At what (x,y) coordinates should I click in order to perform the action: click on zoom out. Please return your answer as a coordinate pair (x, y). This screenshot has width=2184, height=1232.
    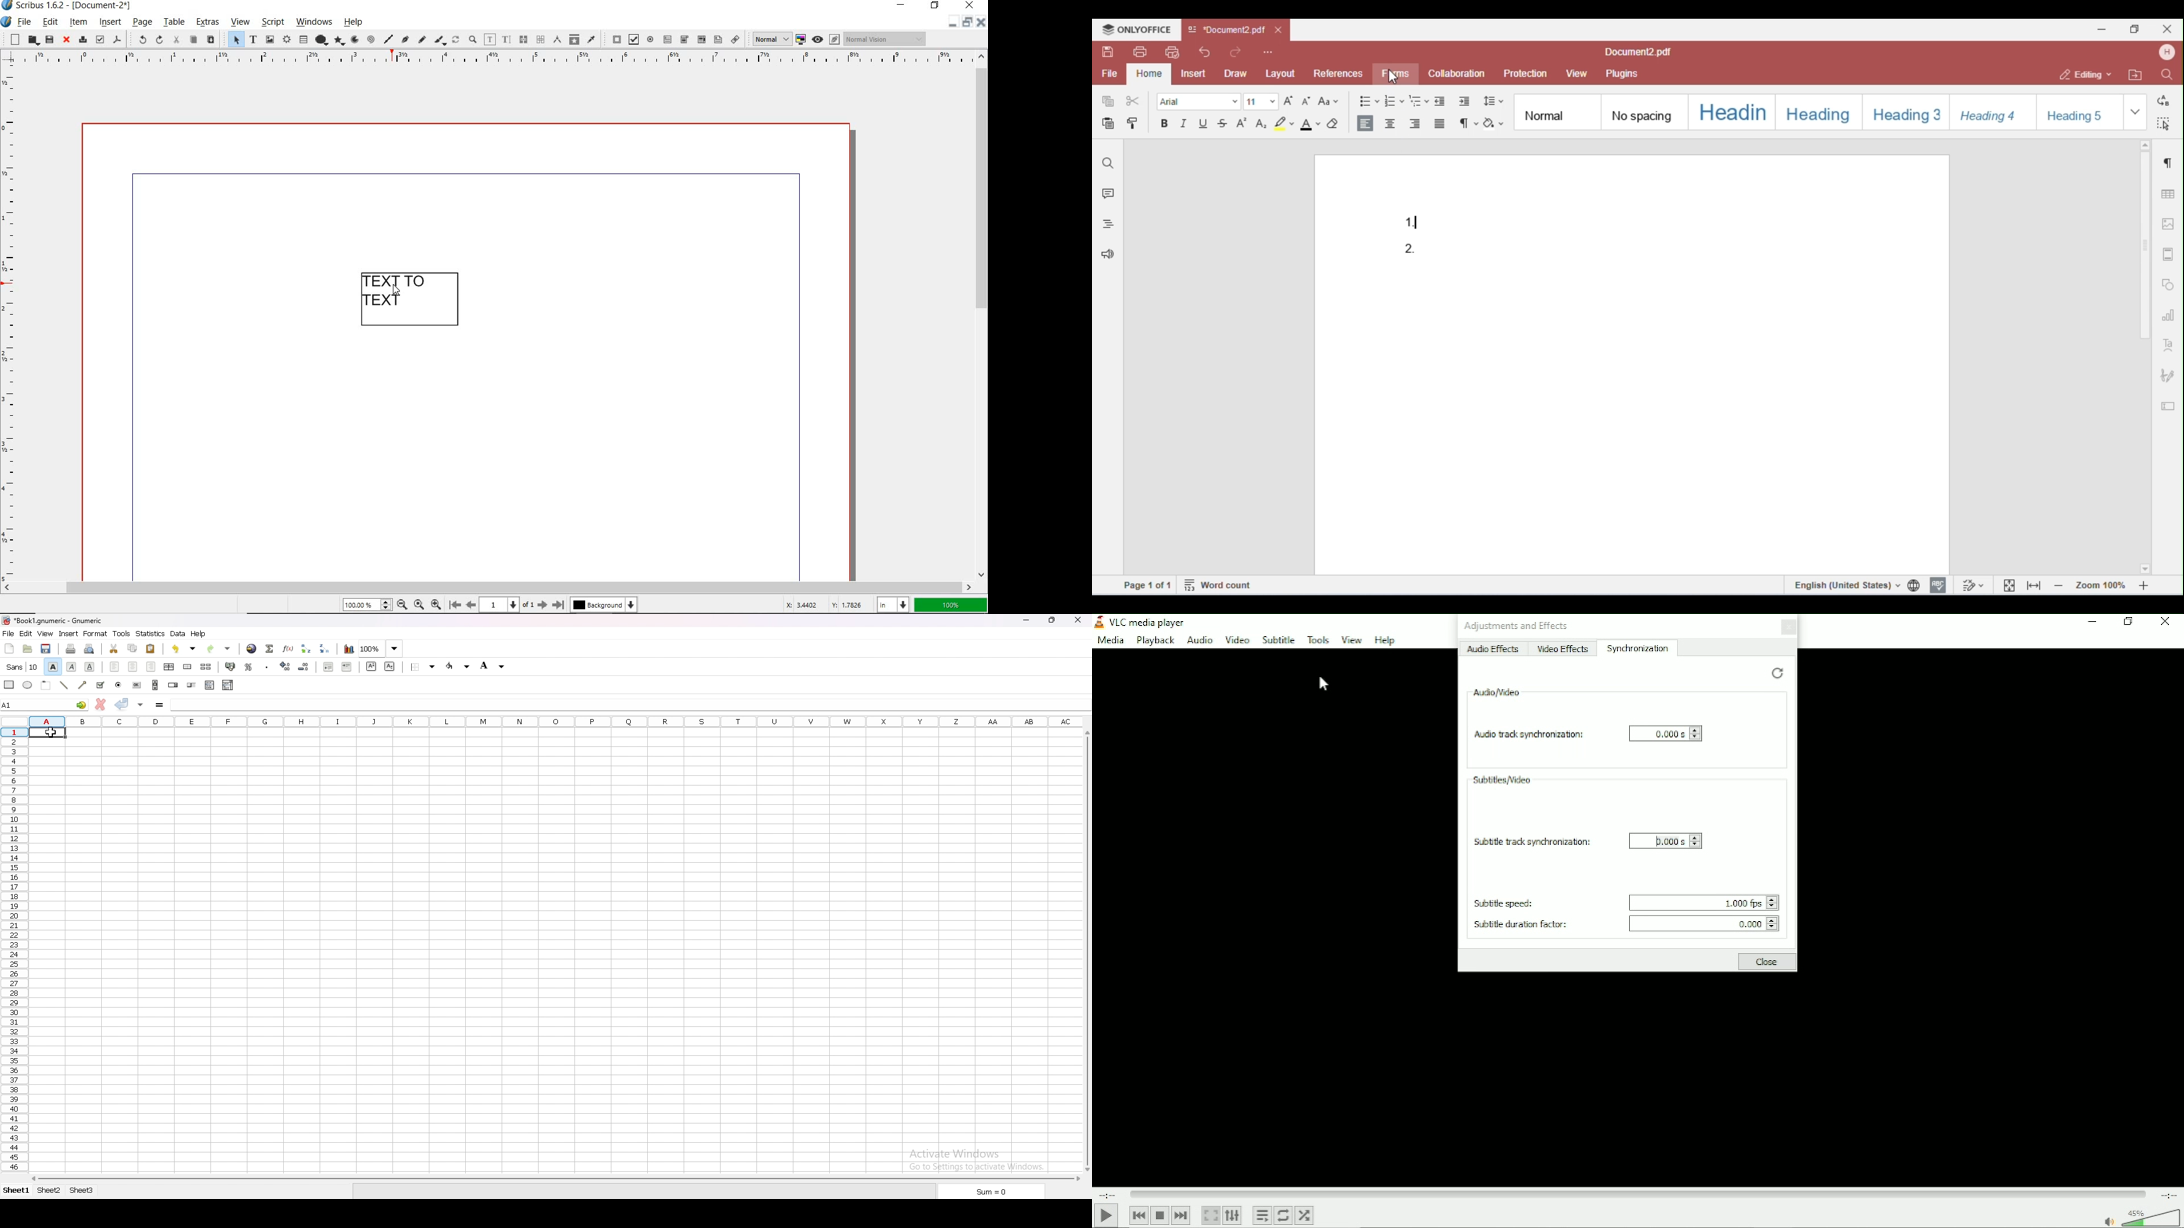
    Looking at the image, I should click on (405, 604).